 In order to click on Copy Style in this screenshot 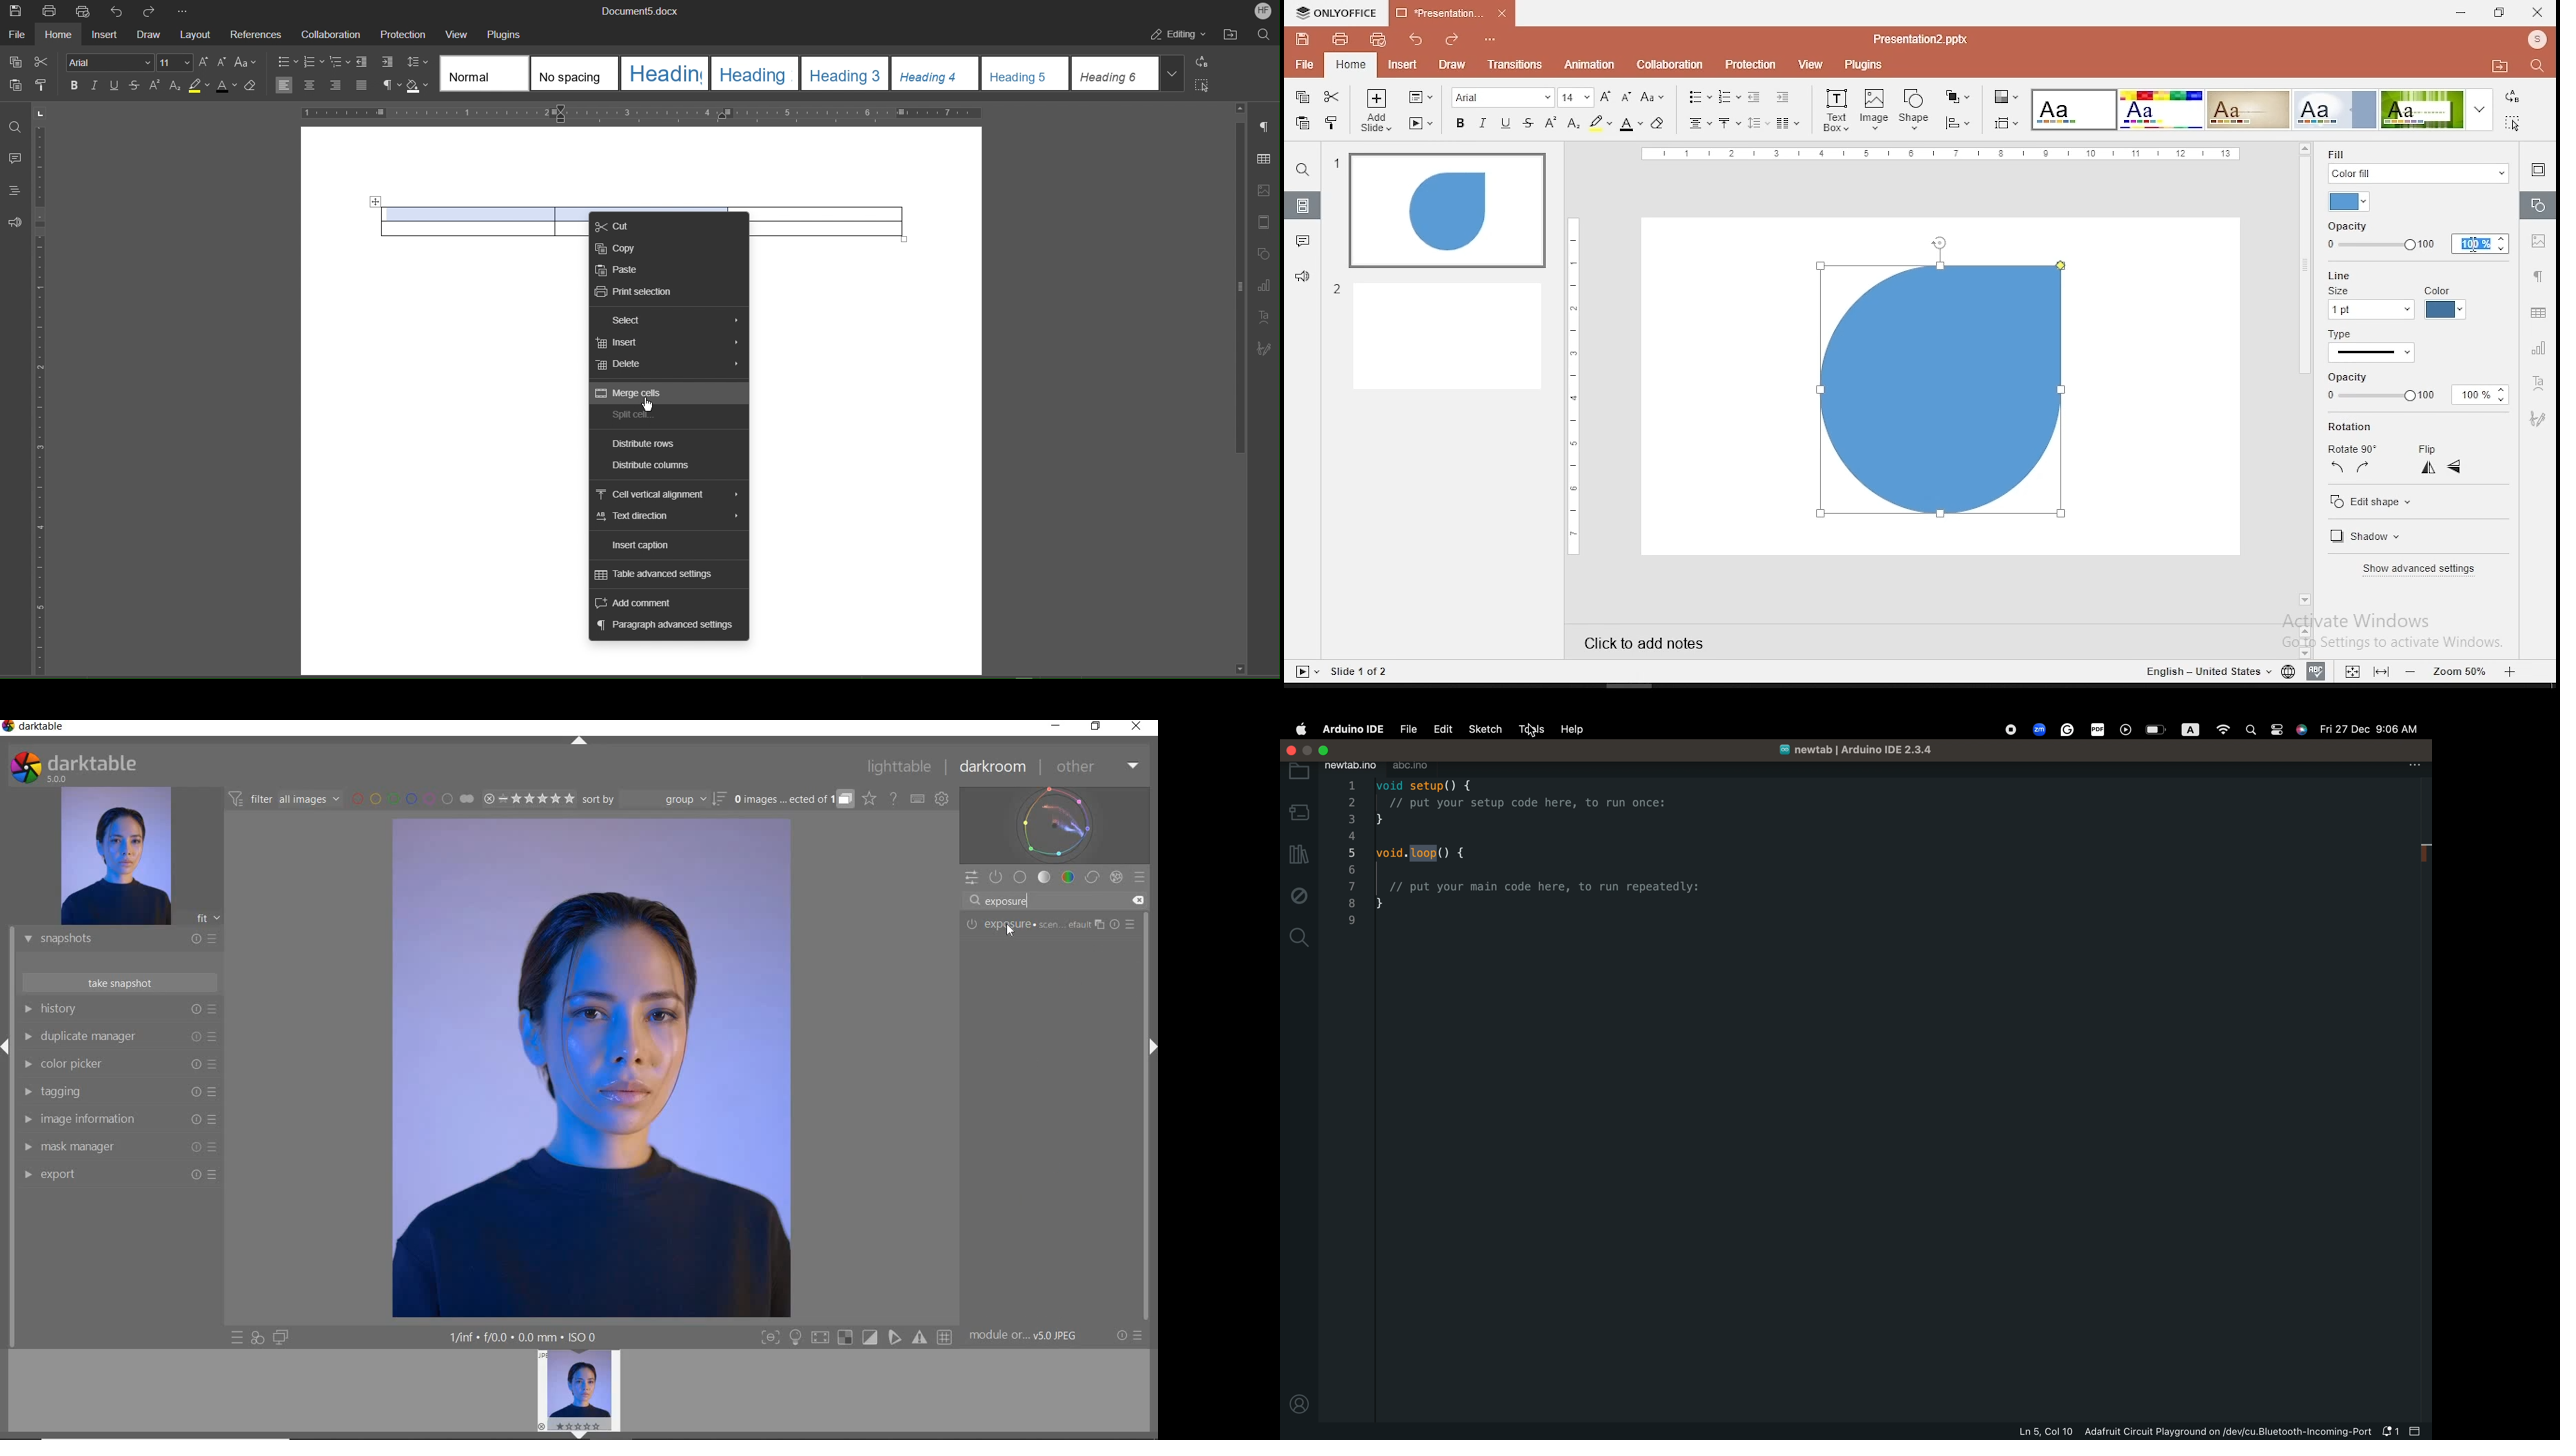, I will do `click(45, 87)`.